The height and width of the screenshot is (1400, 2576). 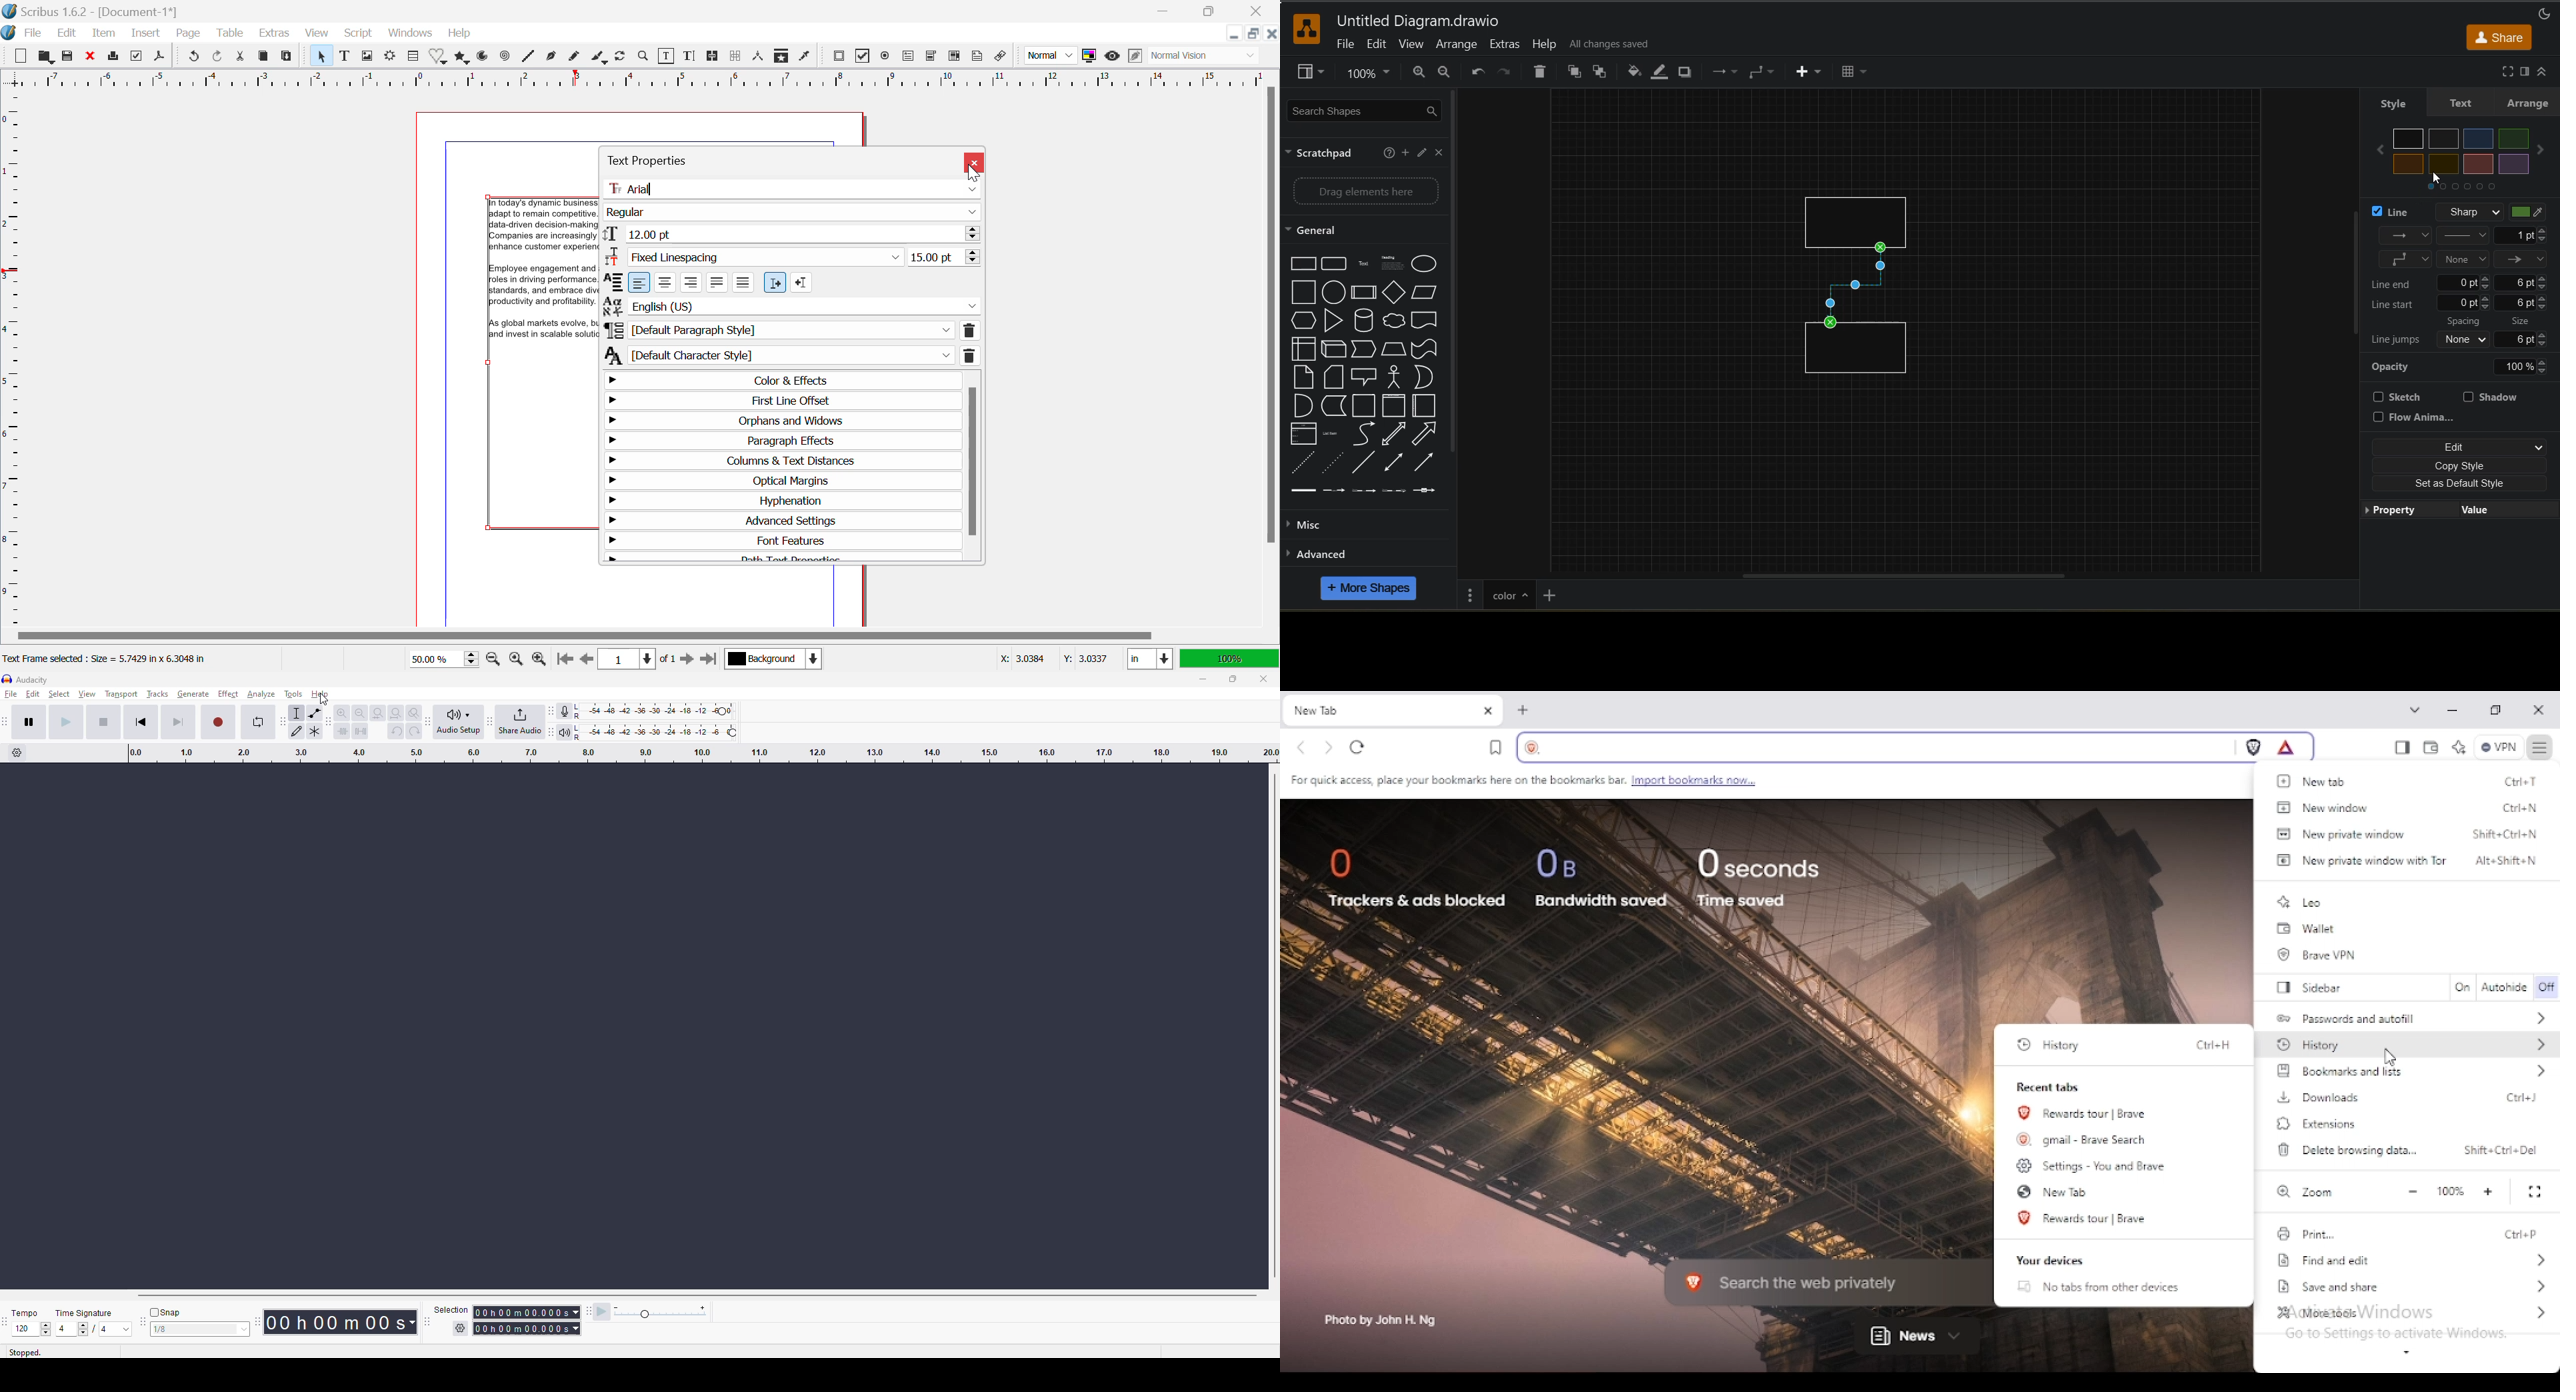 I want to click on text, so click(x=2458, y=103).